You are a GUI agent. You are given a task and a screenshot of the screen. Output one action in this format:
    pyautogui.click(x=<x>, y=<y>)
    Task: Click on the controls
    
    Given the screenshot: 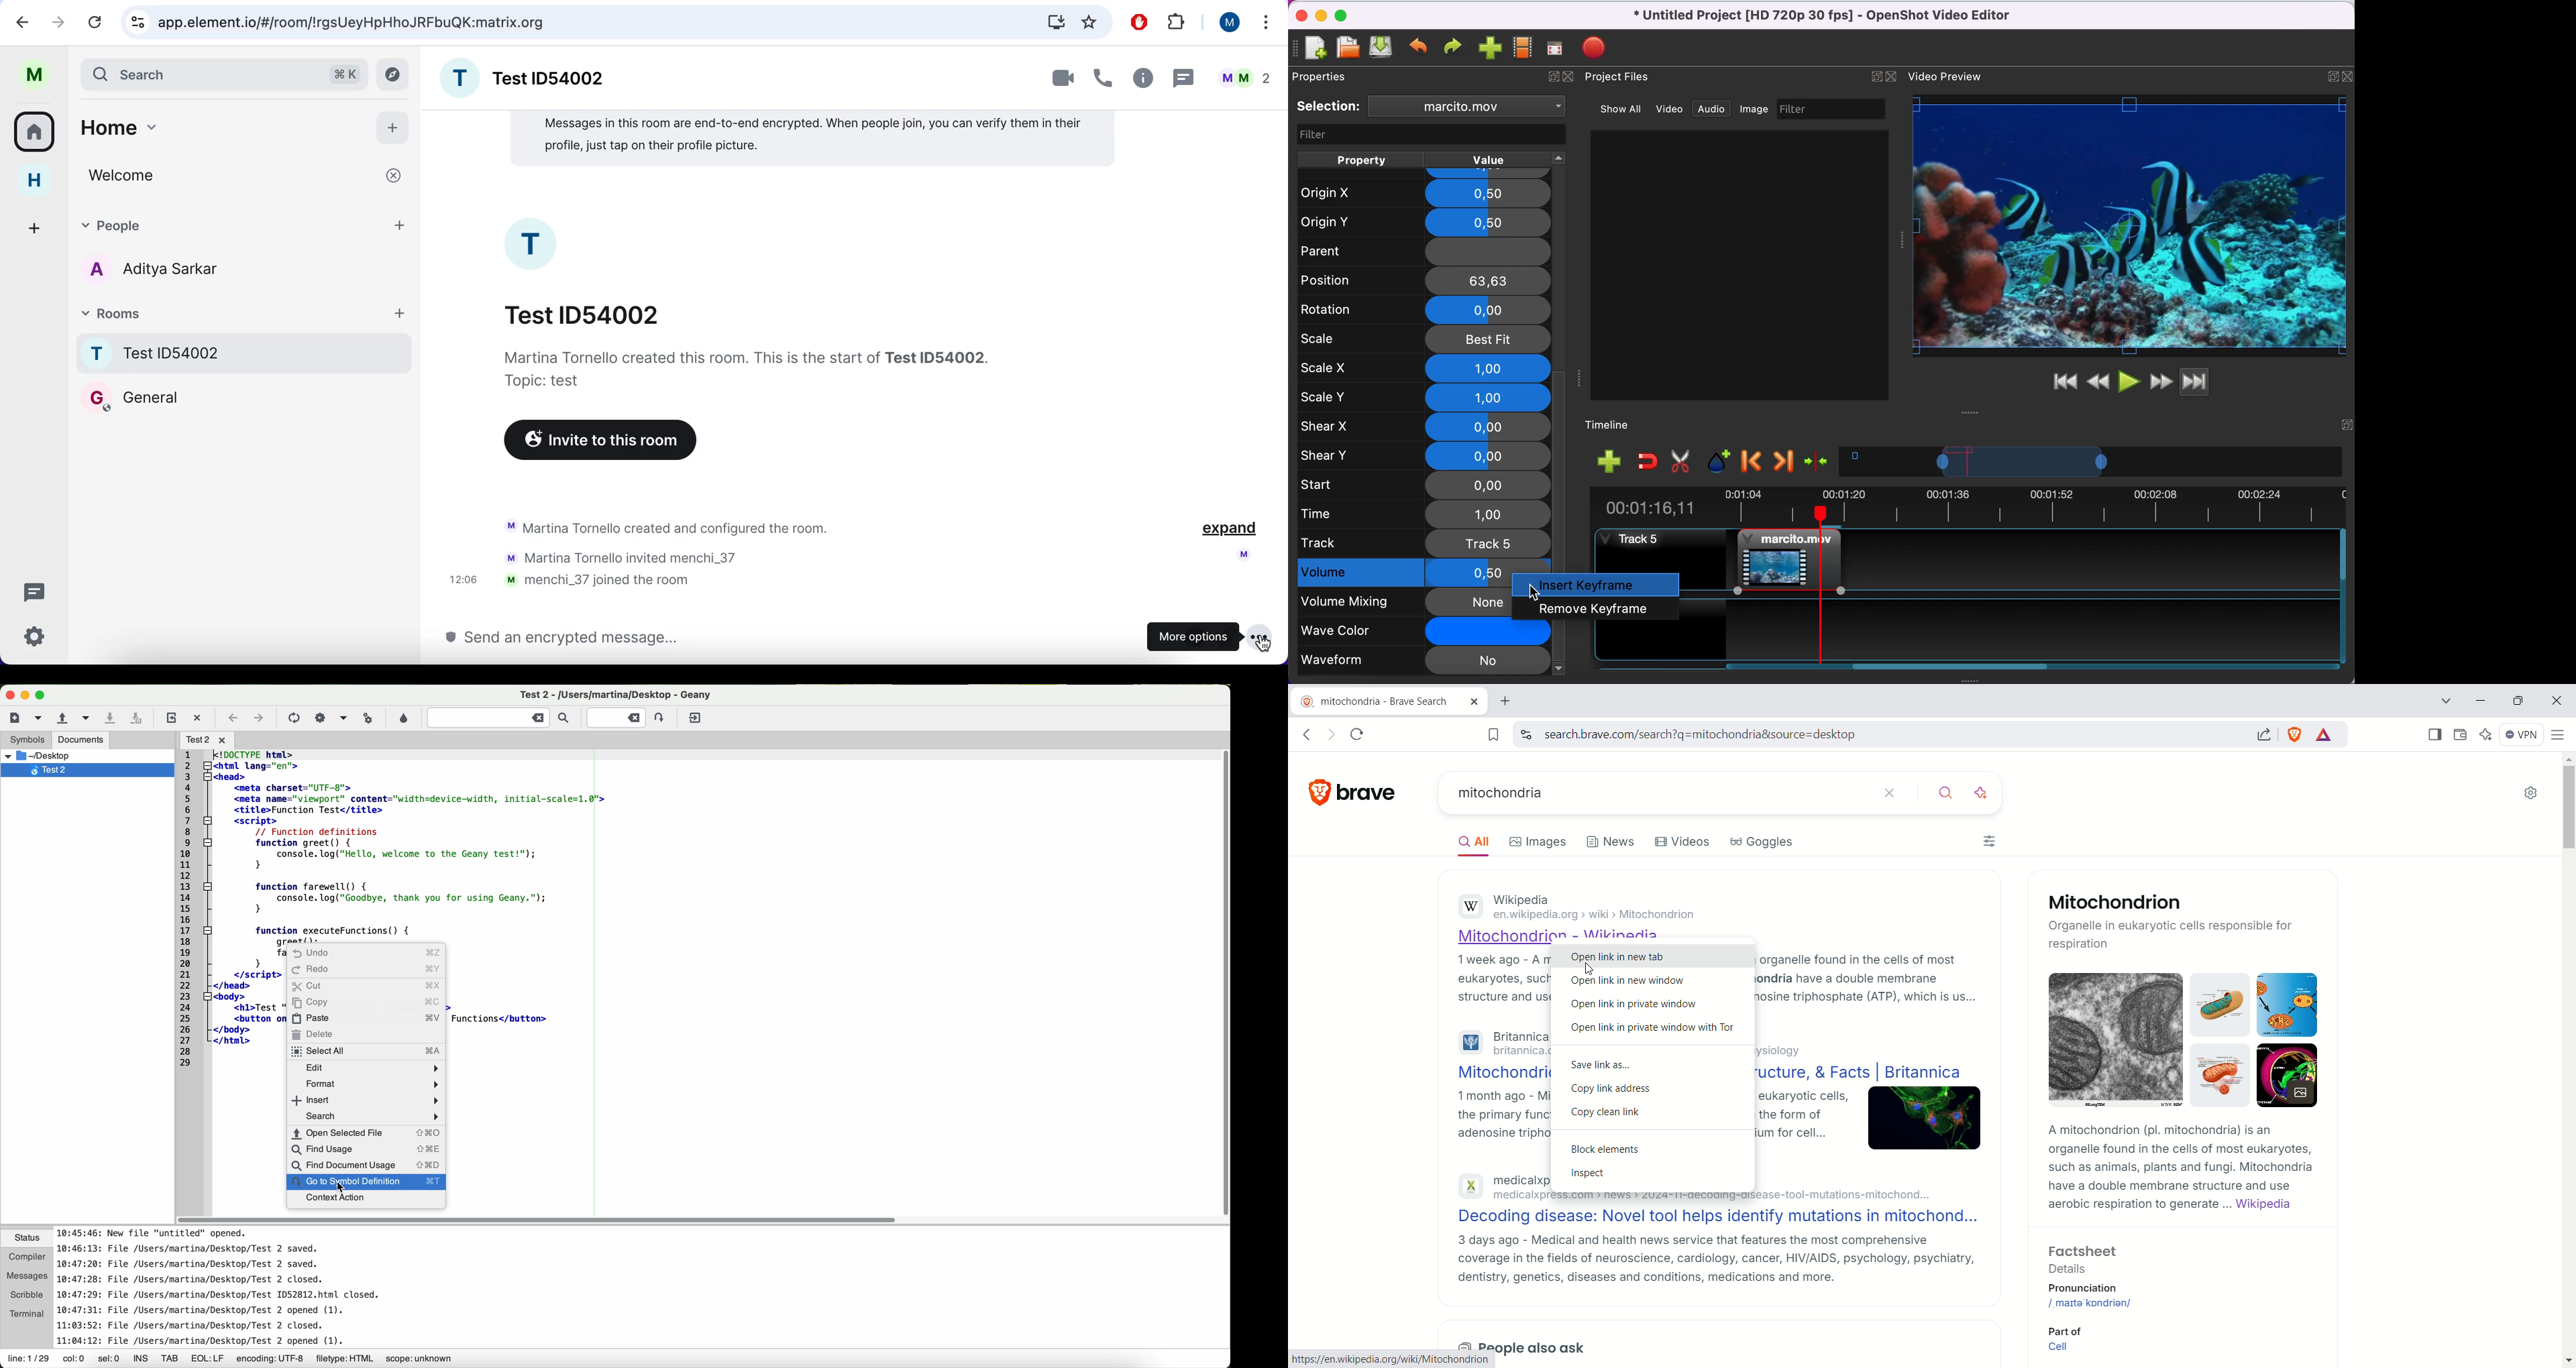 What is the action you would take?
    pyautogui.click(x=135, y=22)
    